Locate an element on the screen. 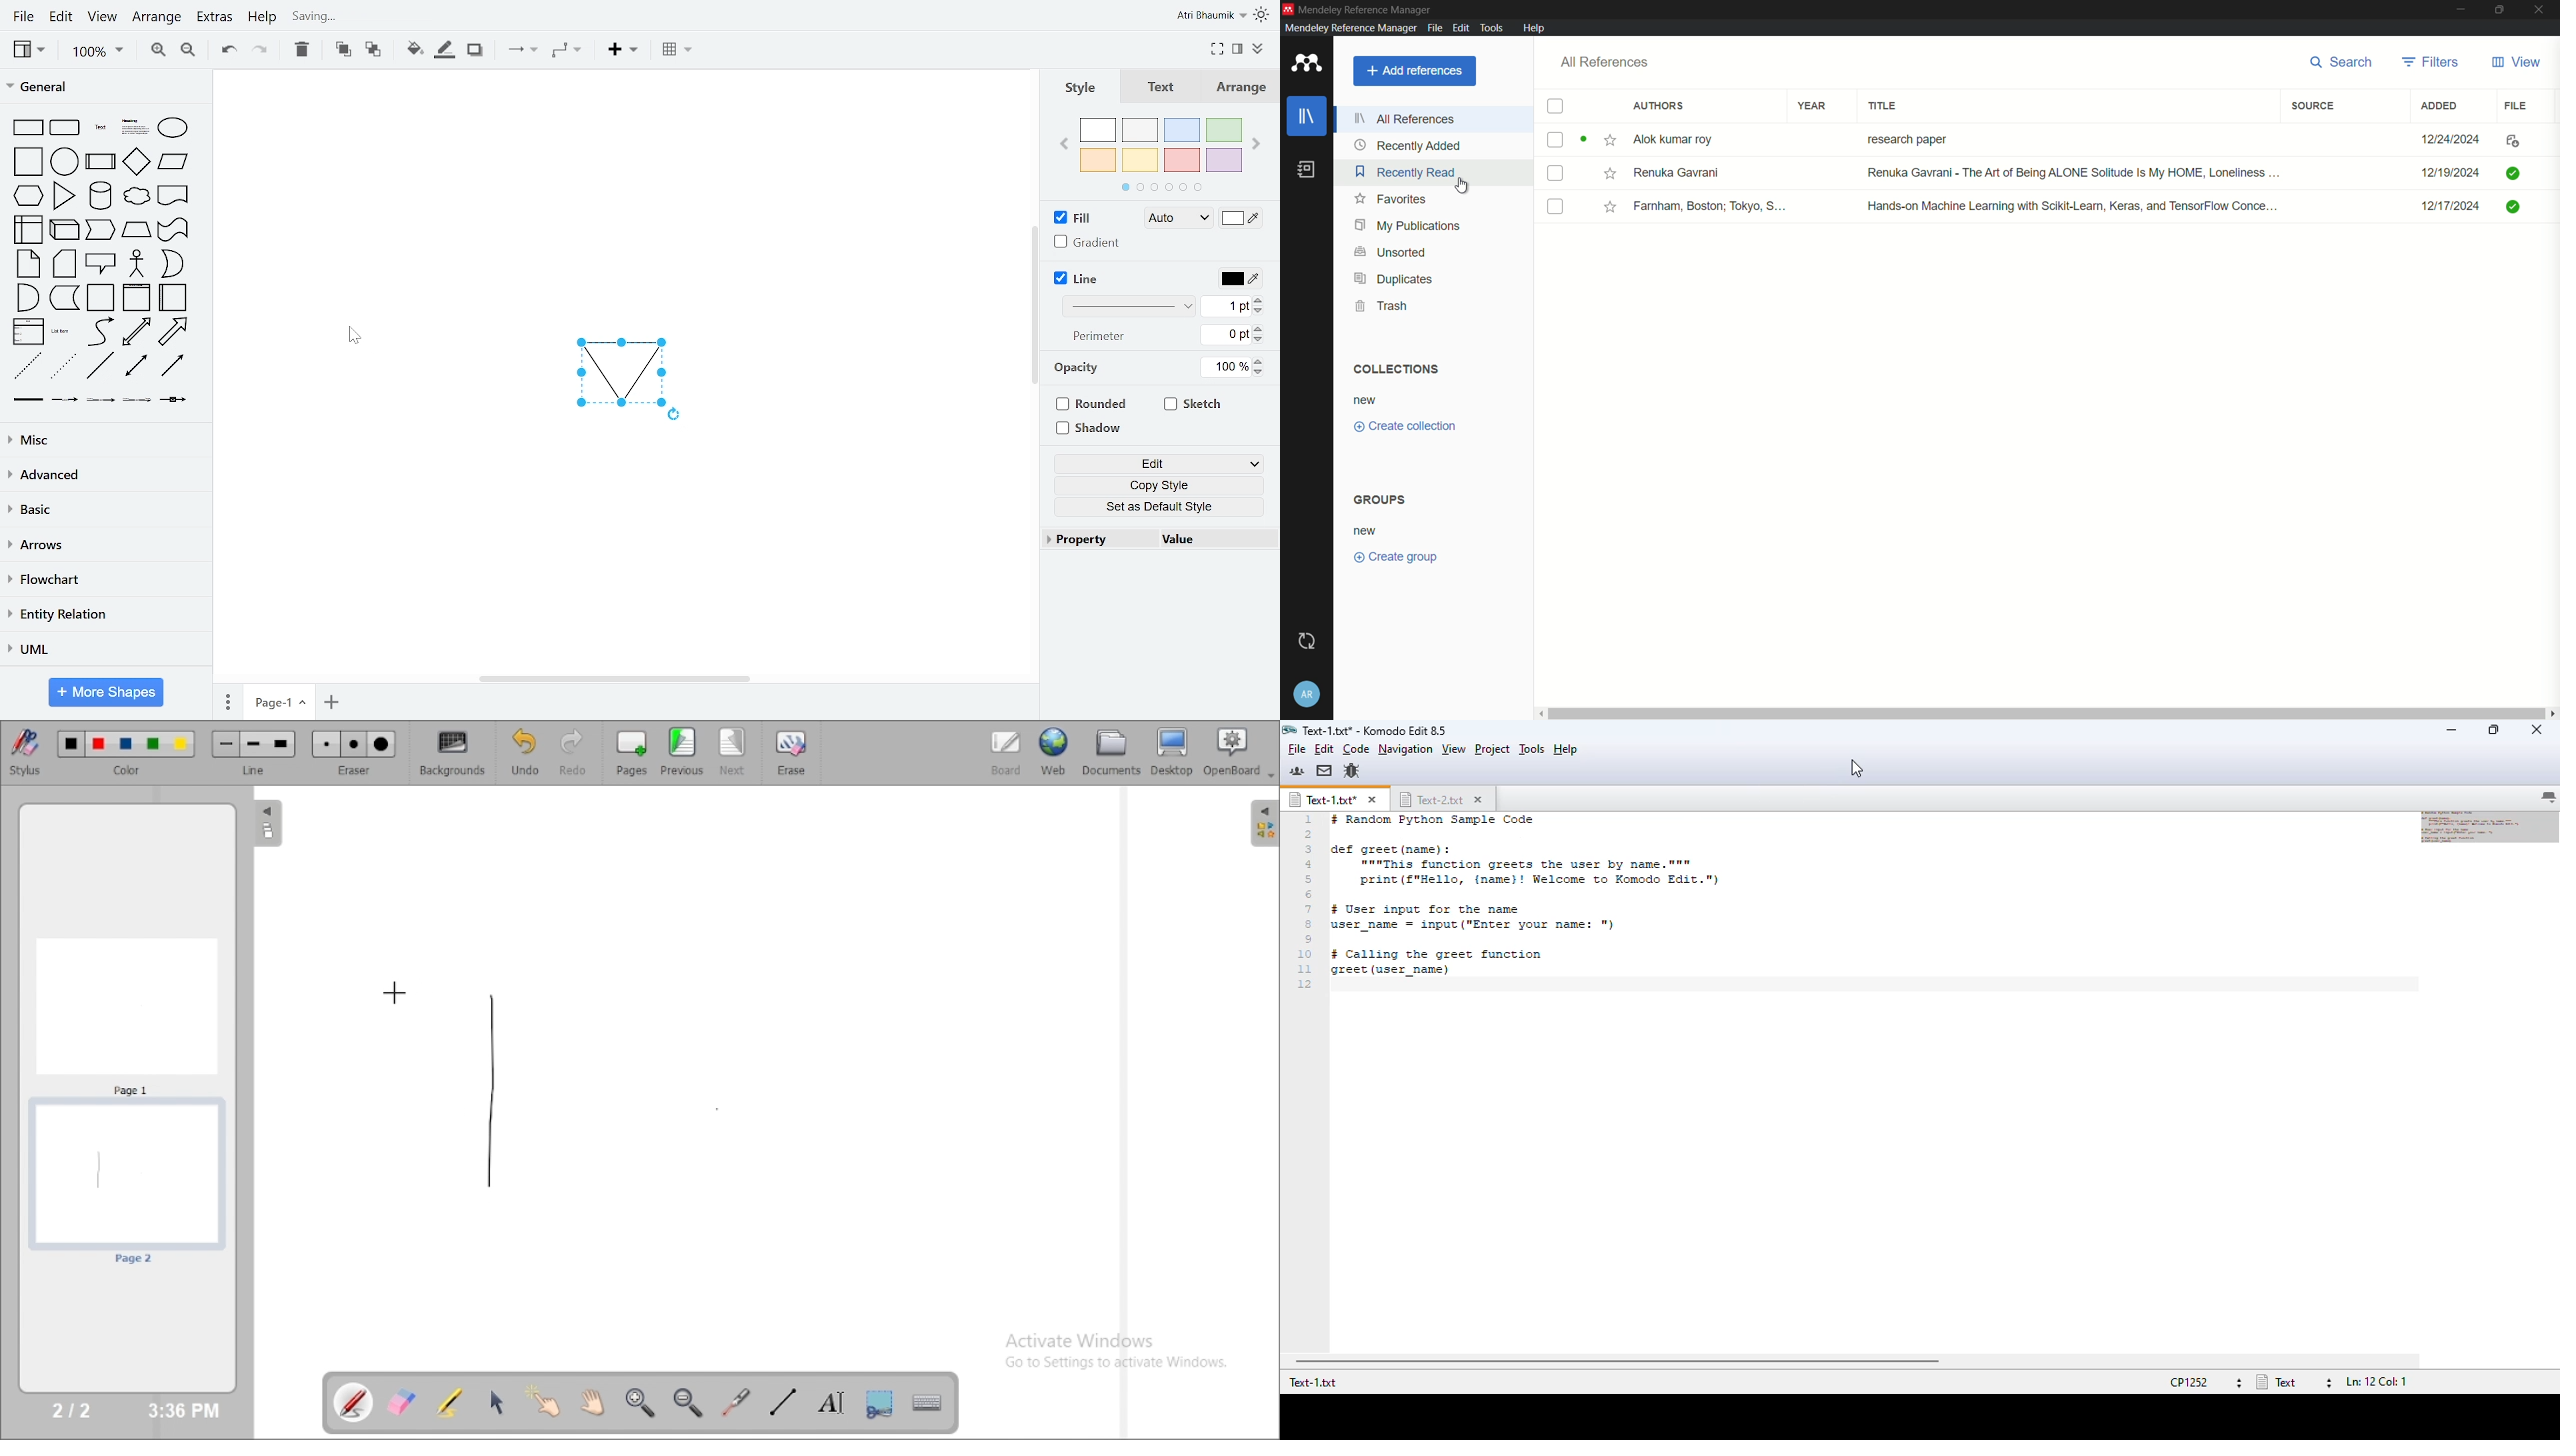 The height and width of the screenshot is (1456, 2576). current perimeter is located at coordinates (1226, 335).